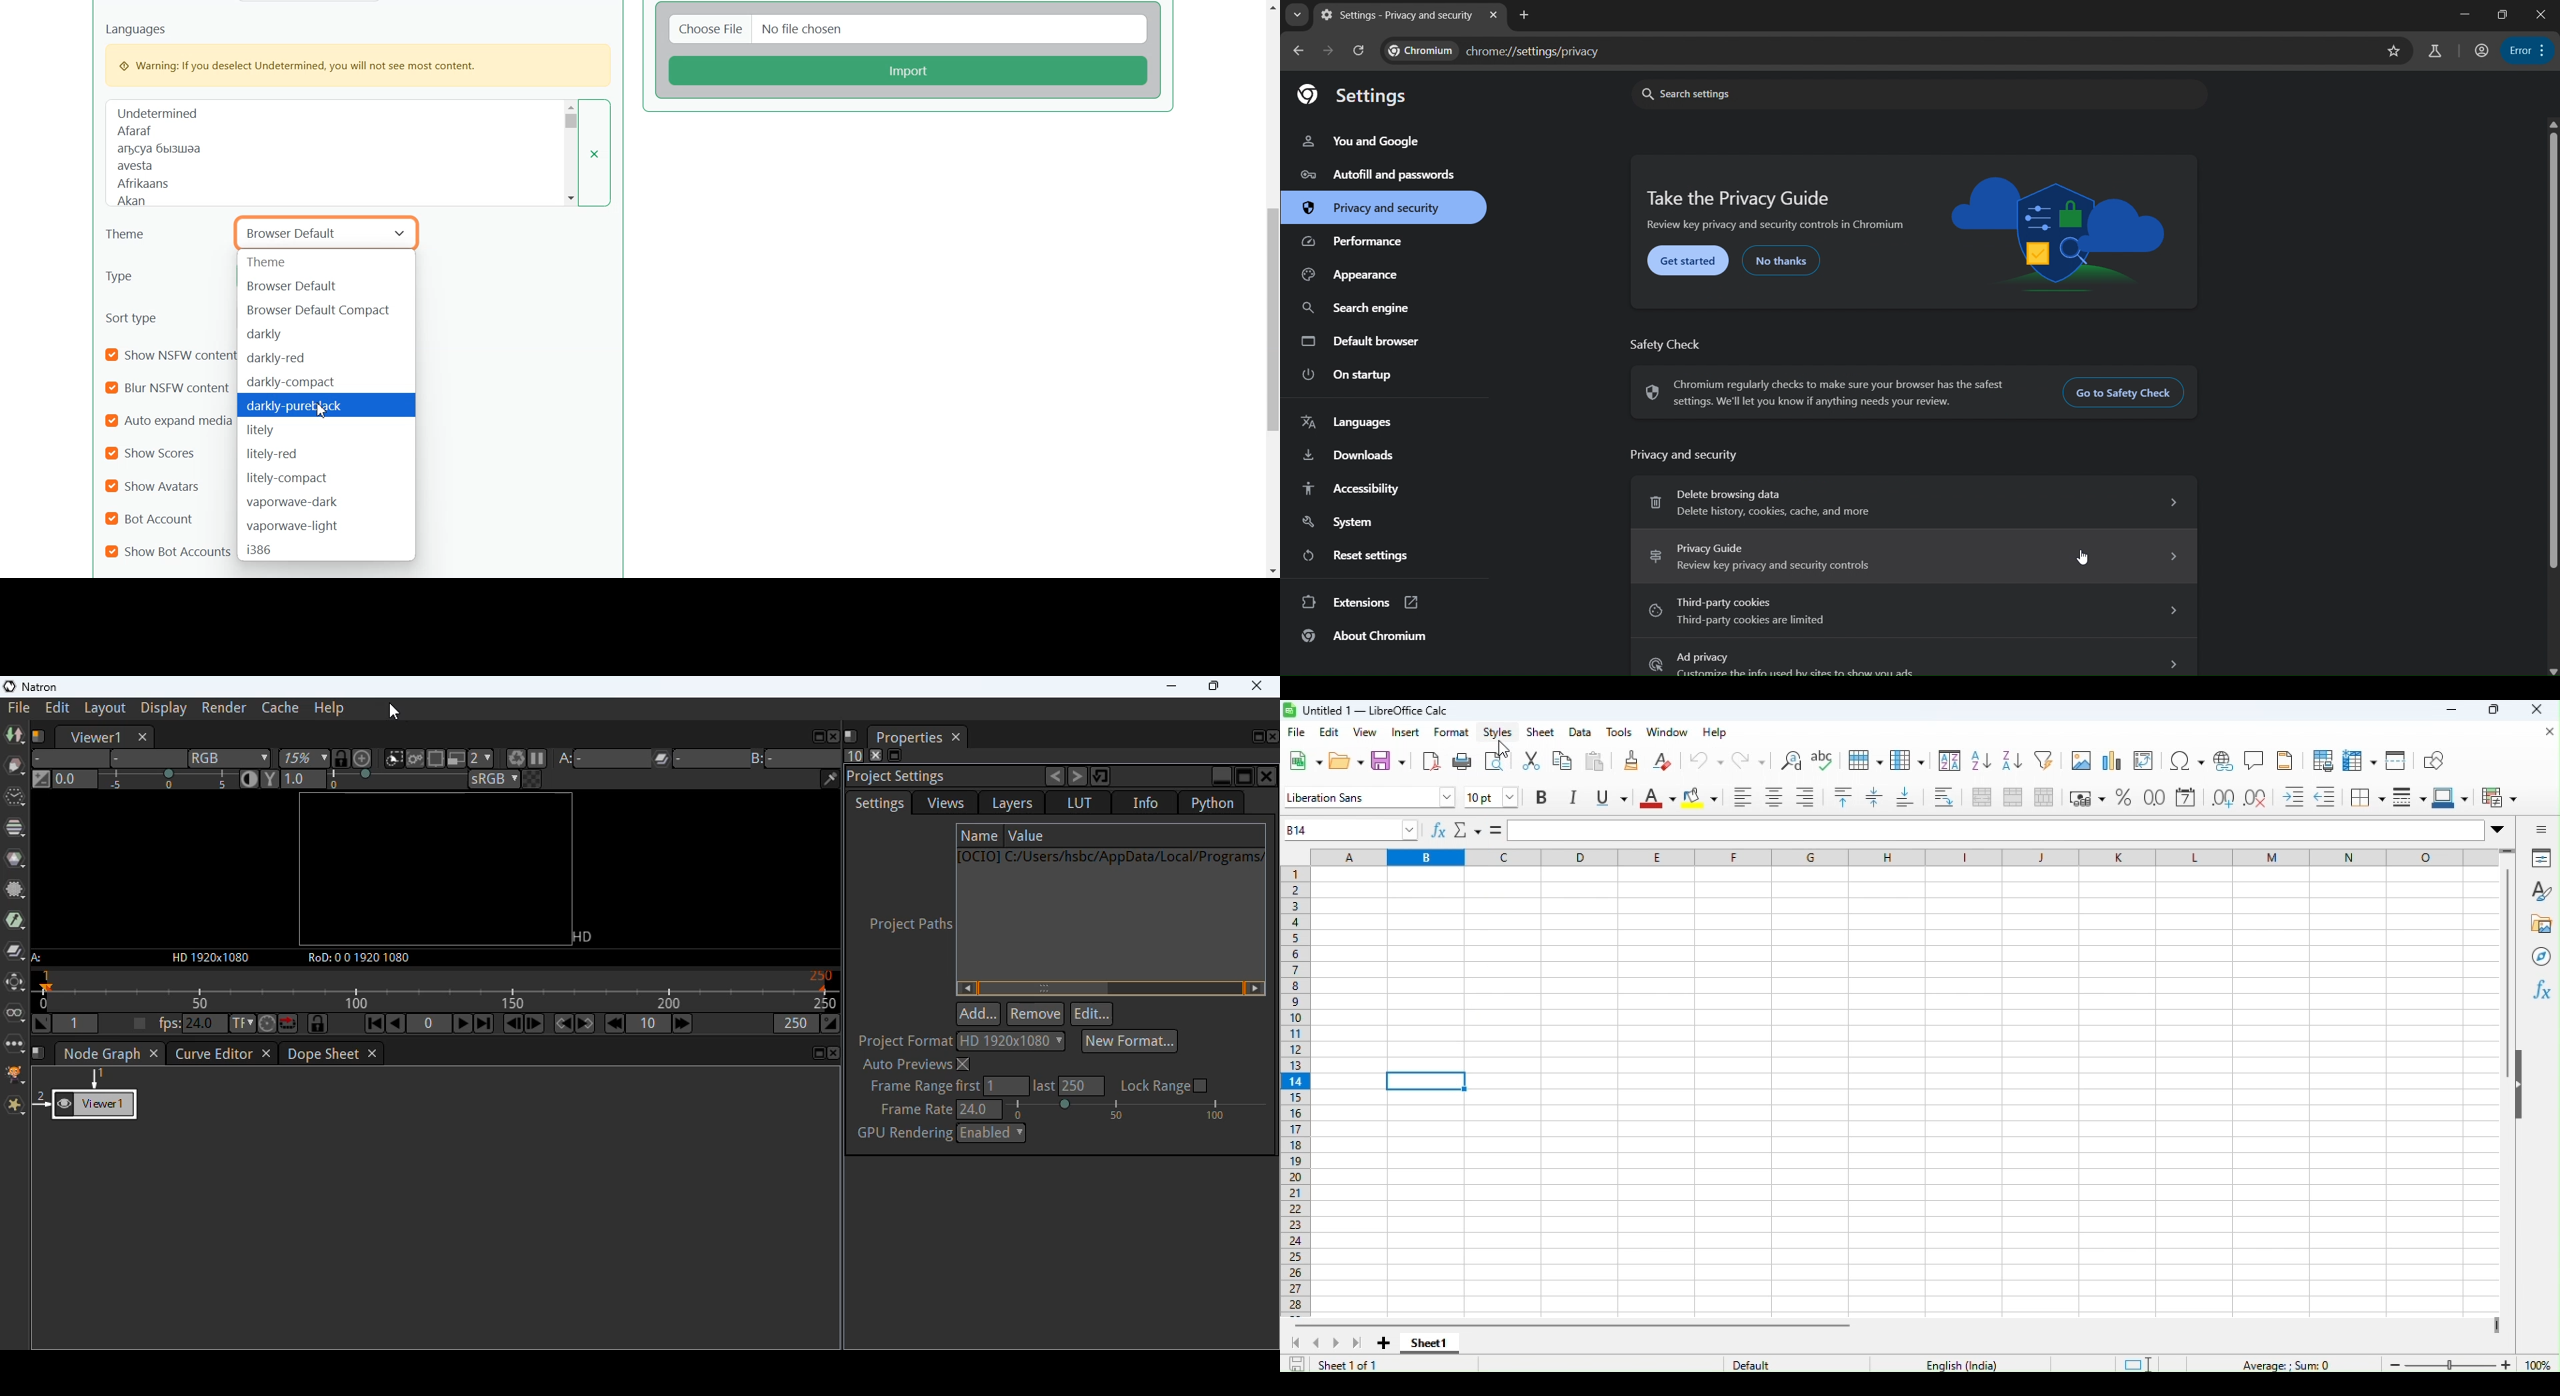 This screenshot has width=2576, height=1400. What do you see at coordinates (1366, 730) in the screenshot?
I see `View` at bounding box center [1366, 730].